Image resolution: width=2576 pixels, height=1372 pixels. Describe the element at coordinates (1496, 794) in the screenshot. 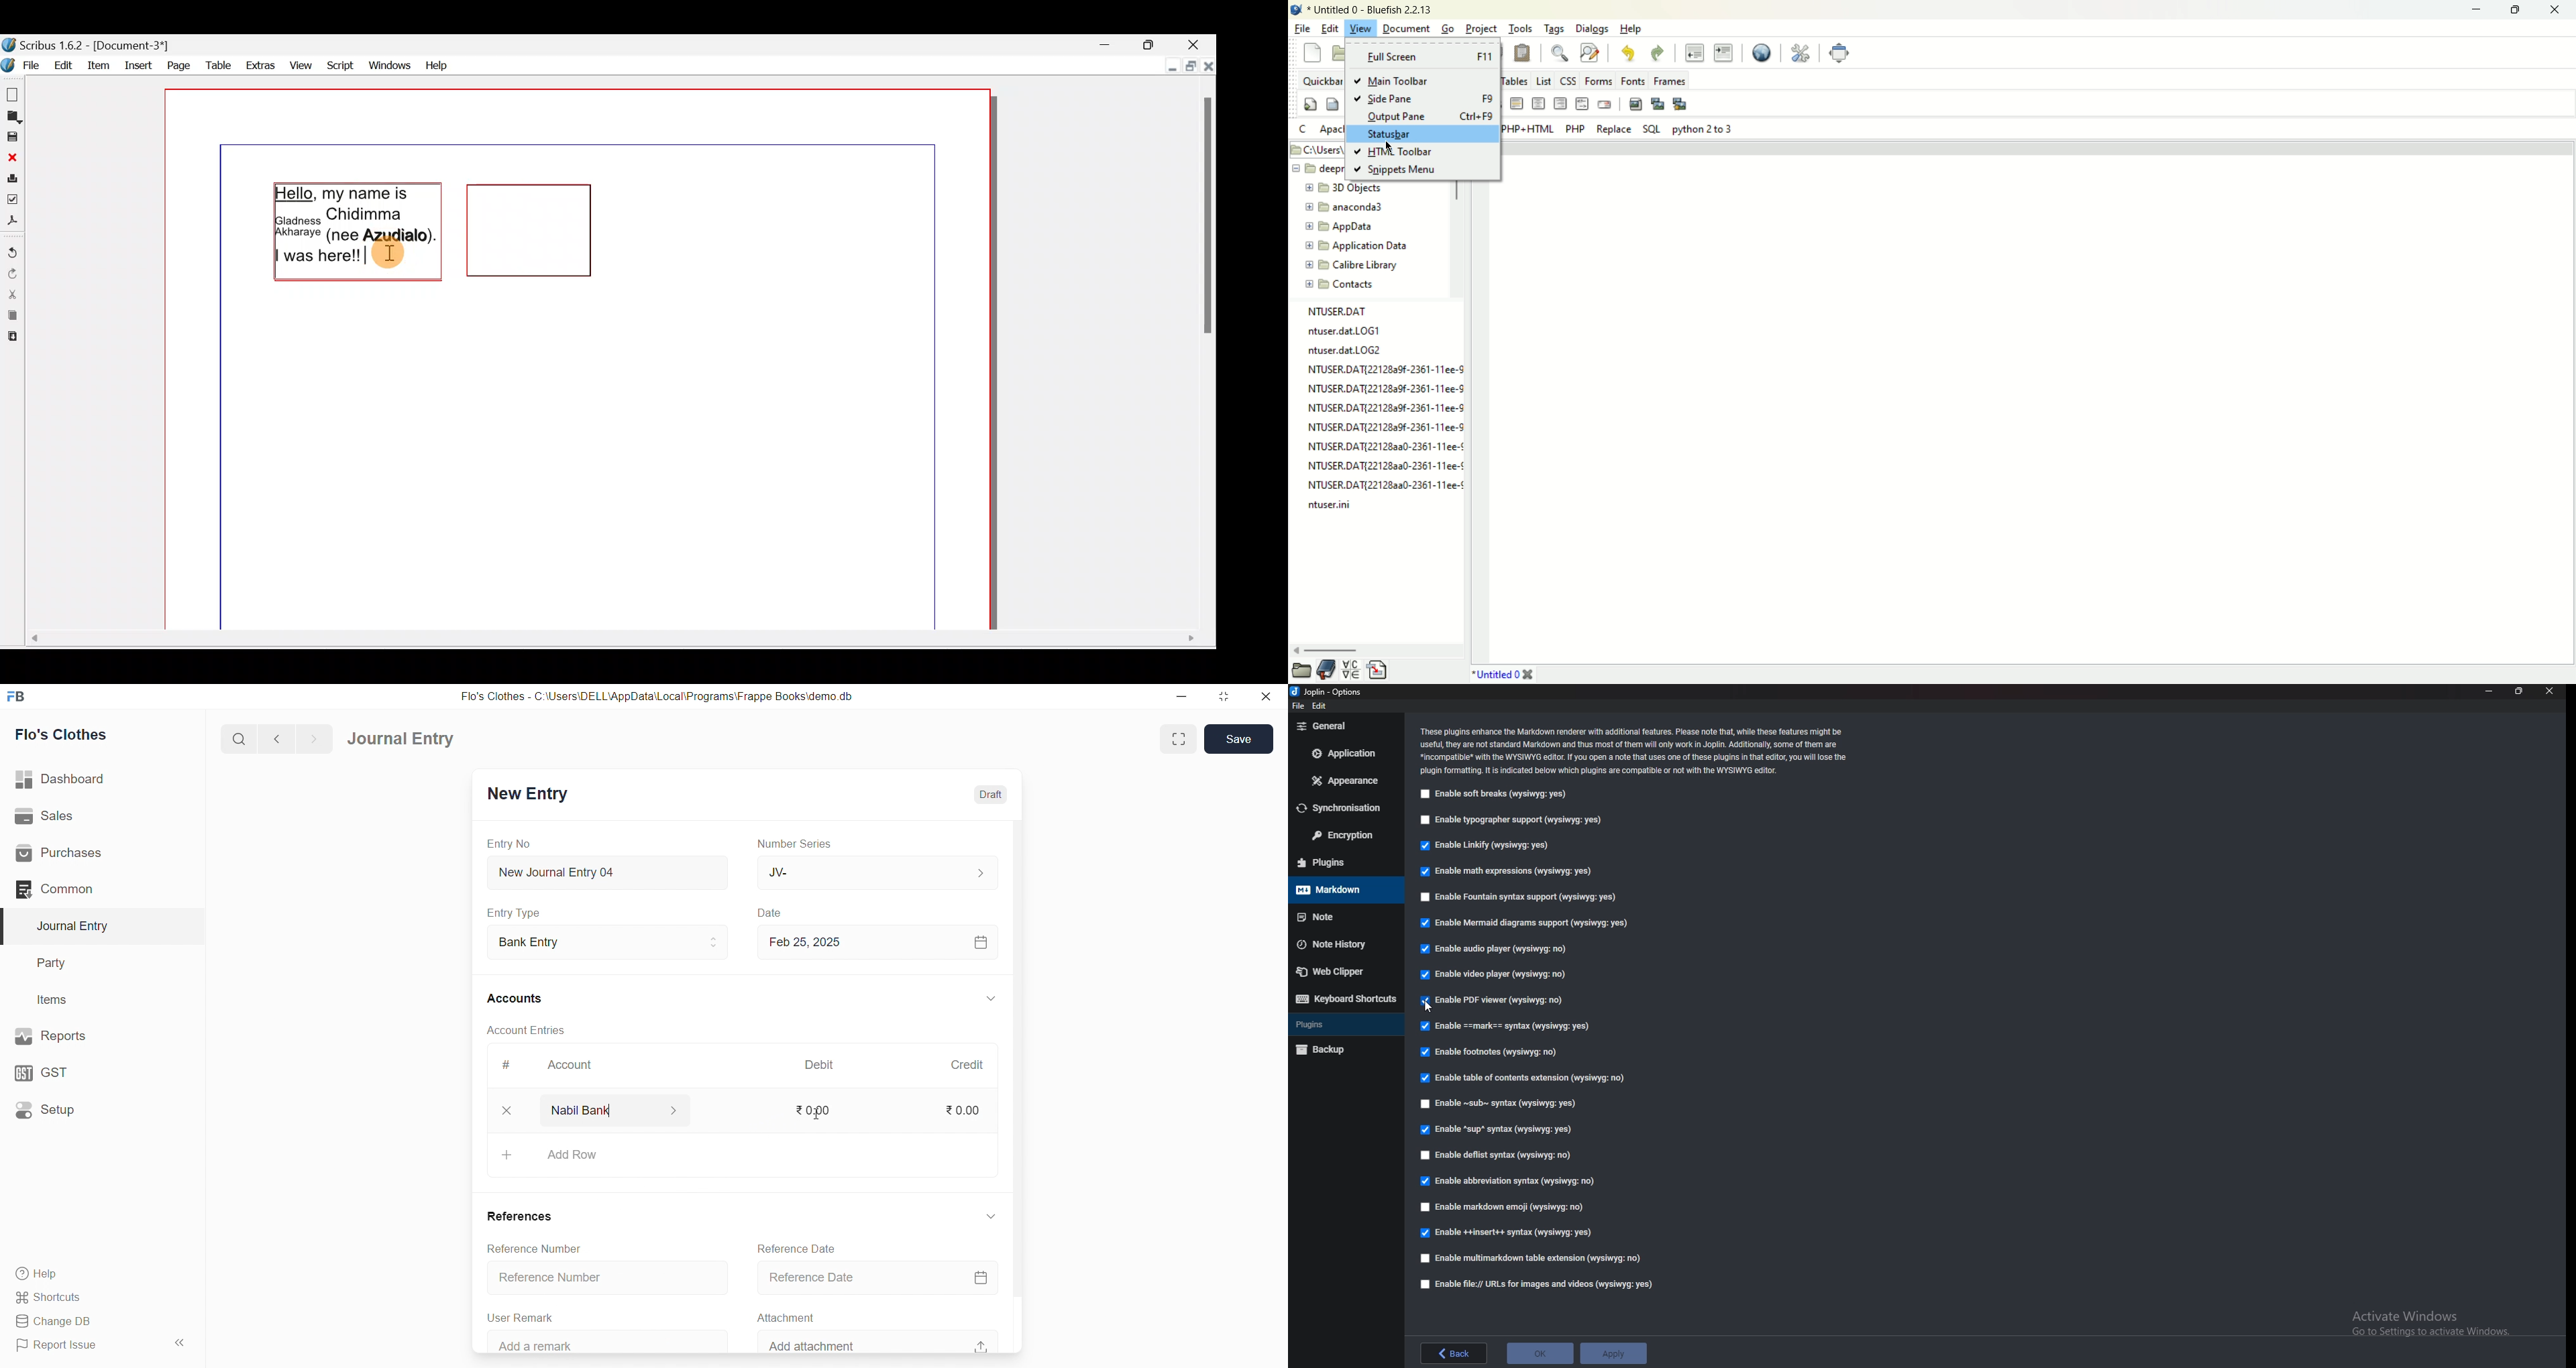

I see `Enable soft breaks` at that location.